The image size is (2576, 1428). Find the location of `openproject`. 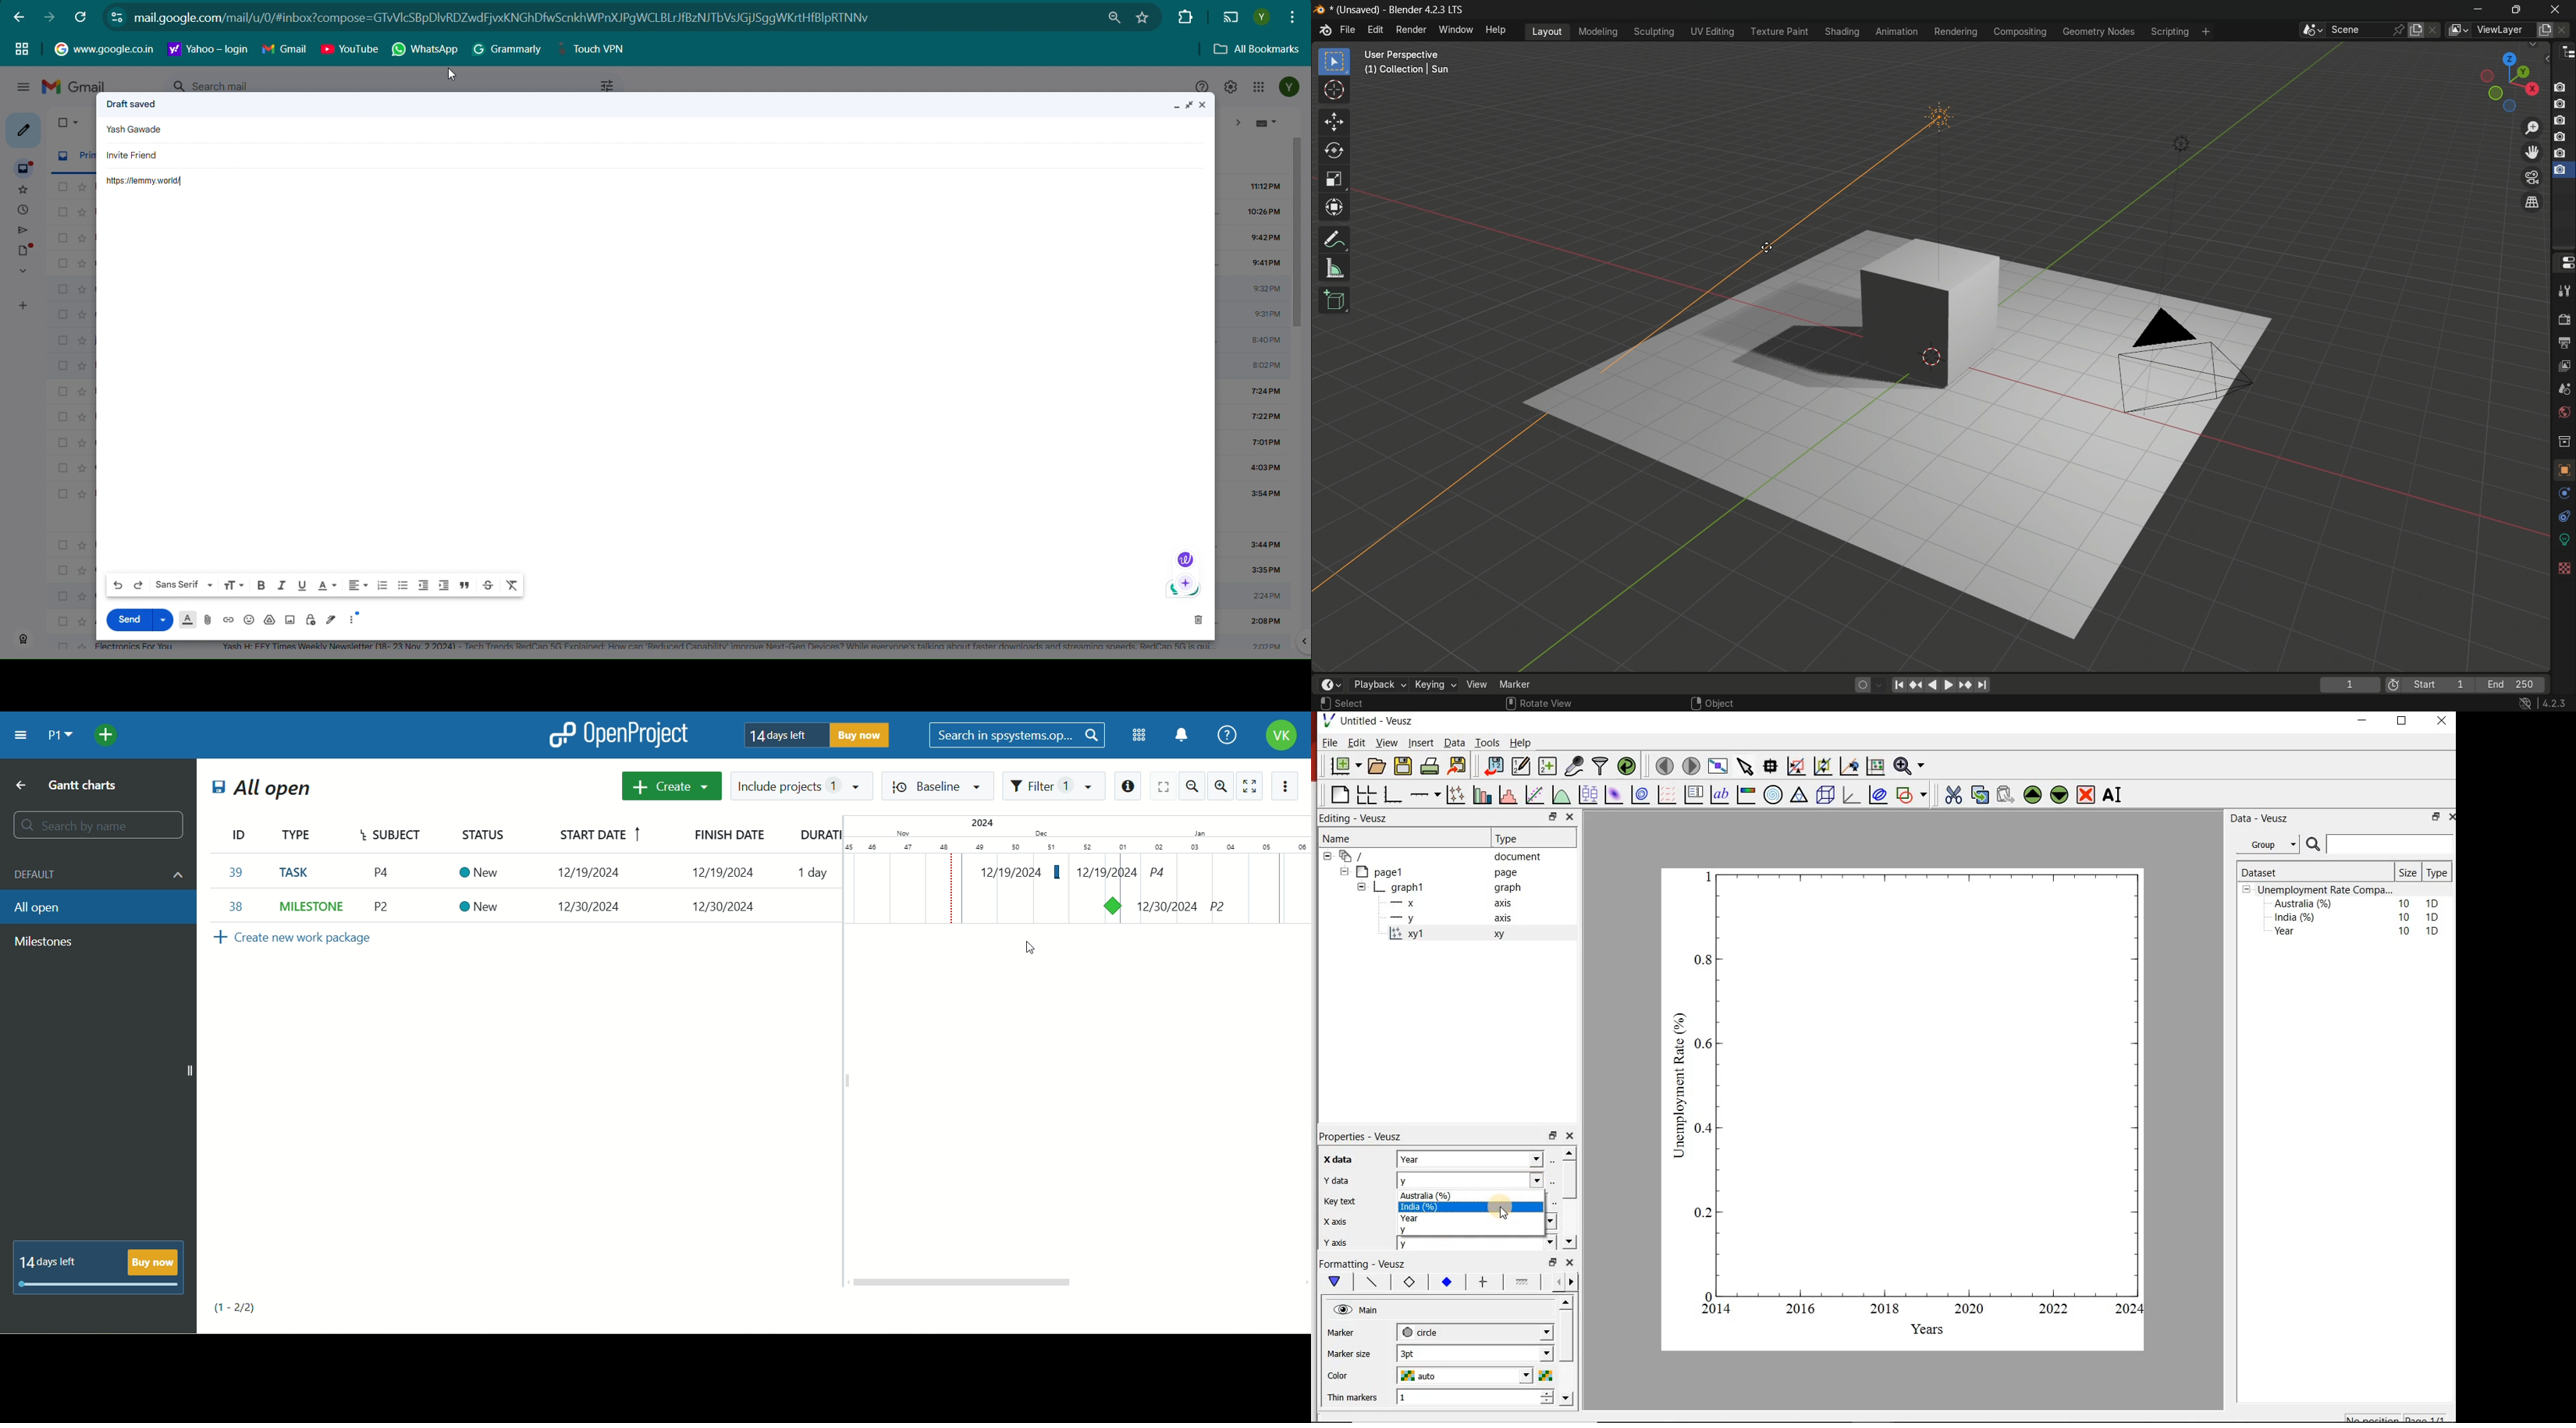

openproject is located at coordinates (617, 734).